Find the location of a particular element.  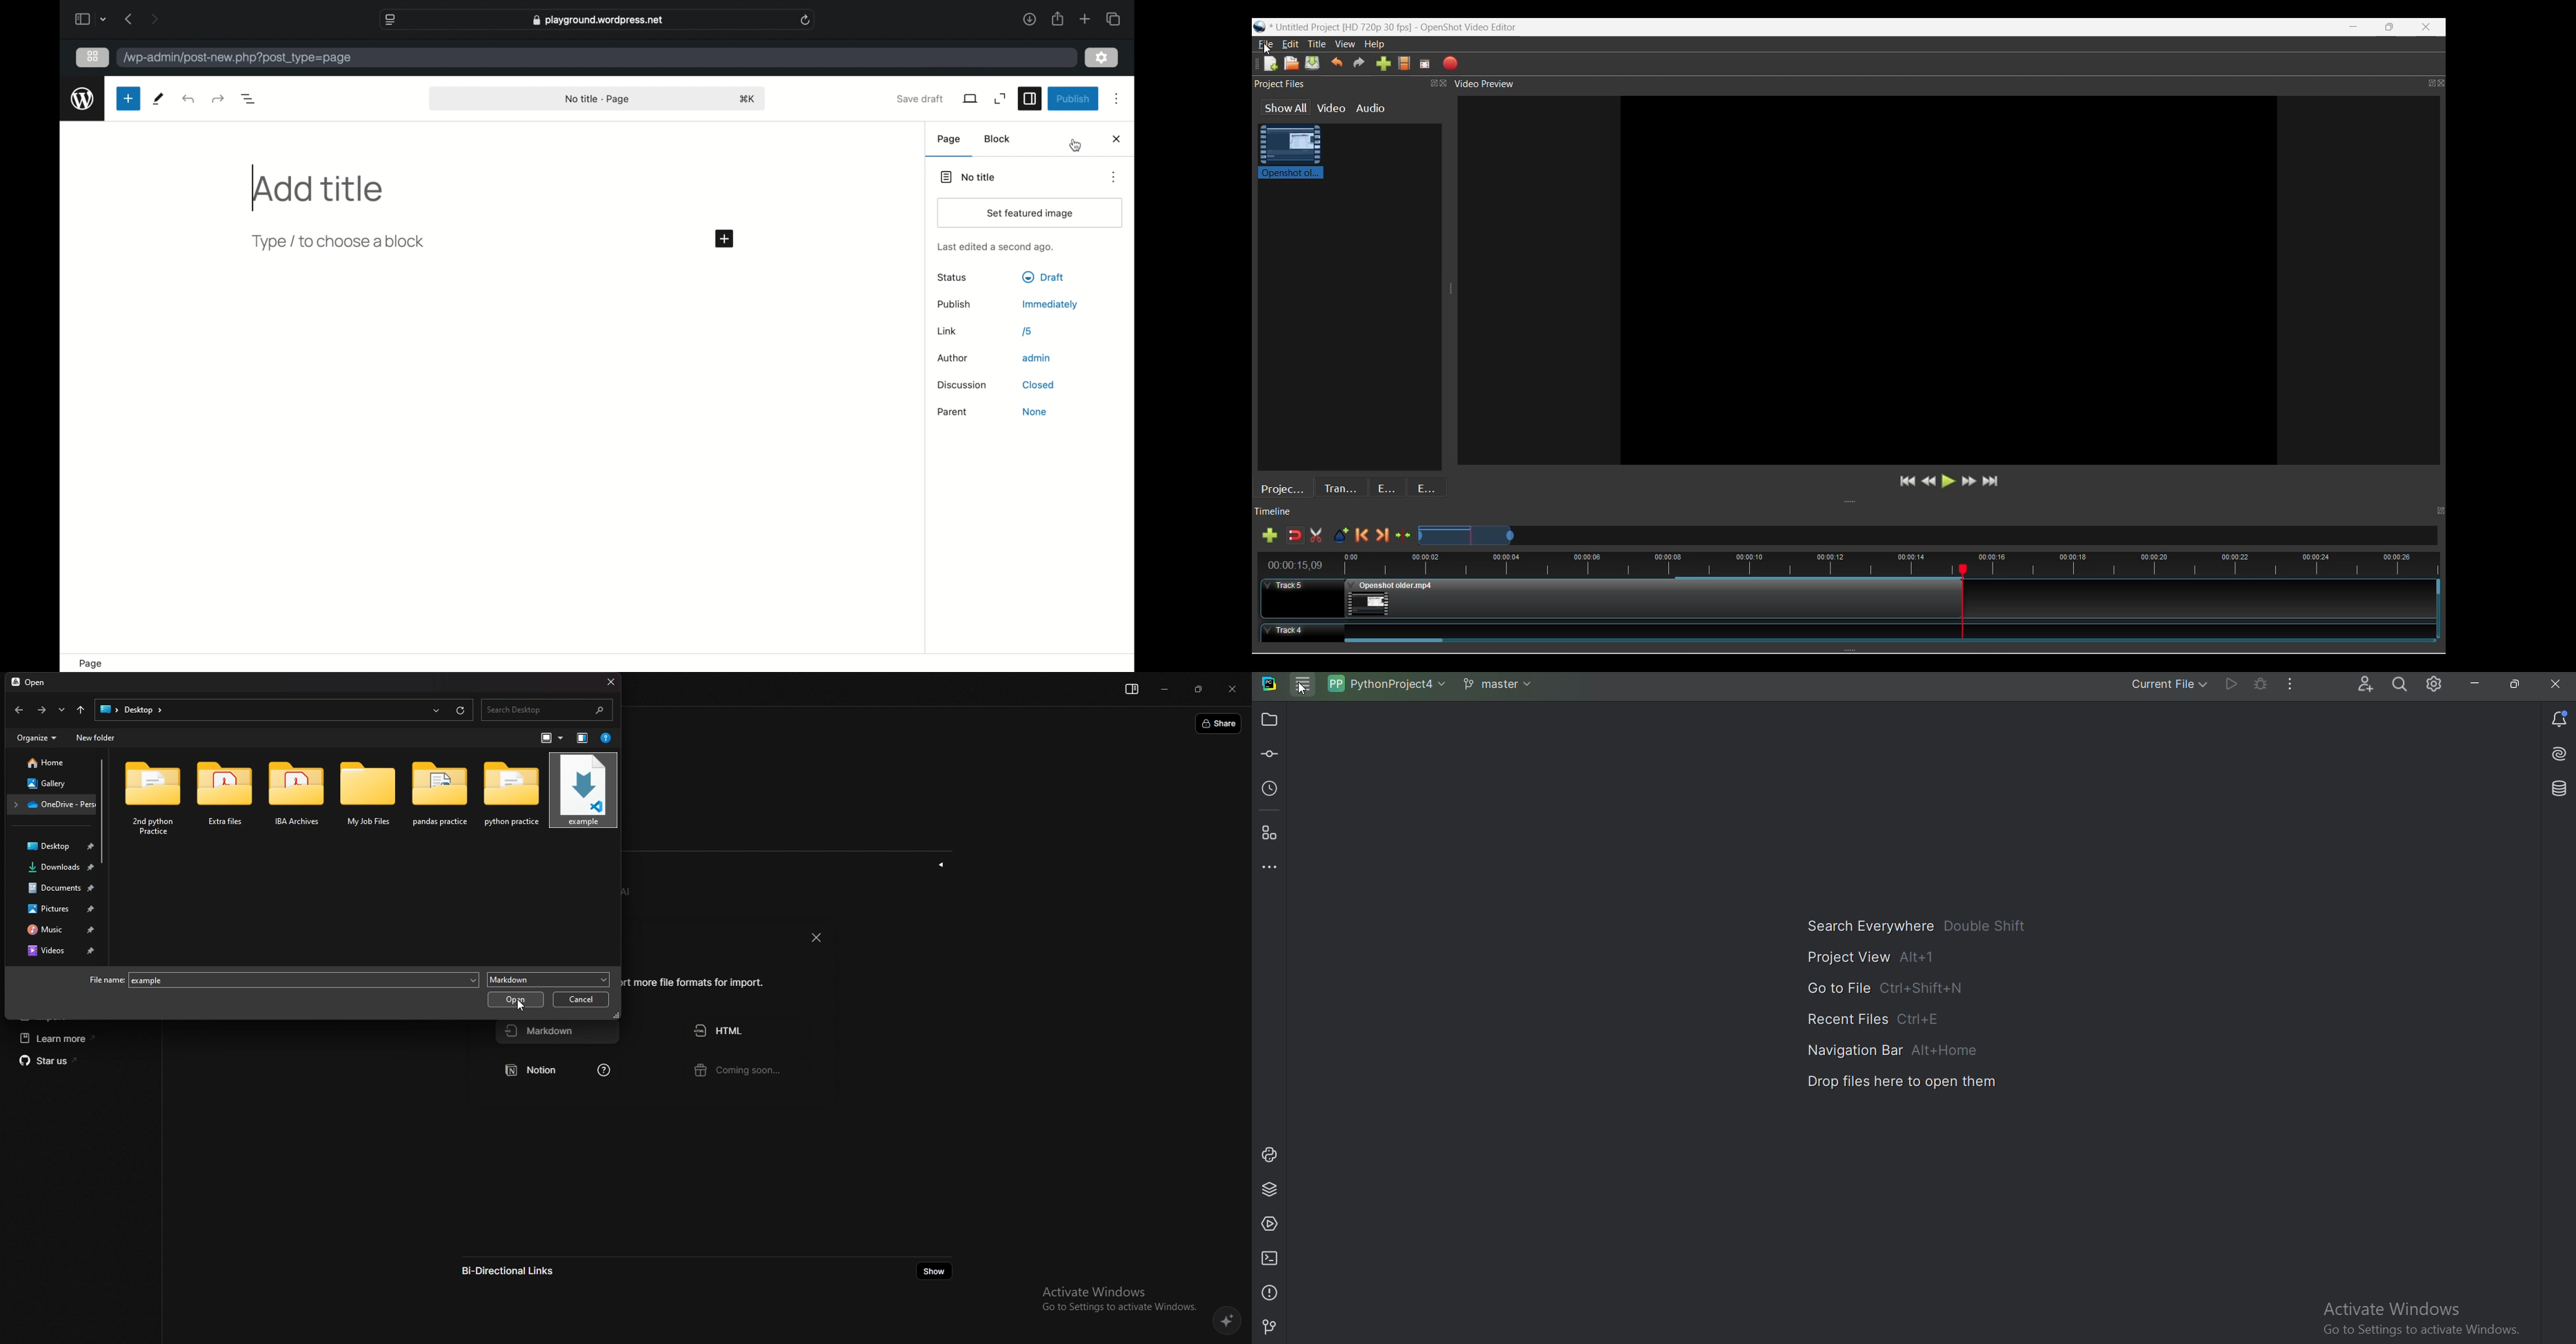

Project is located at coordinates (1270, 720).